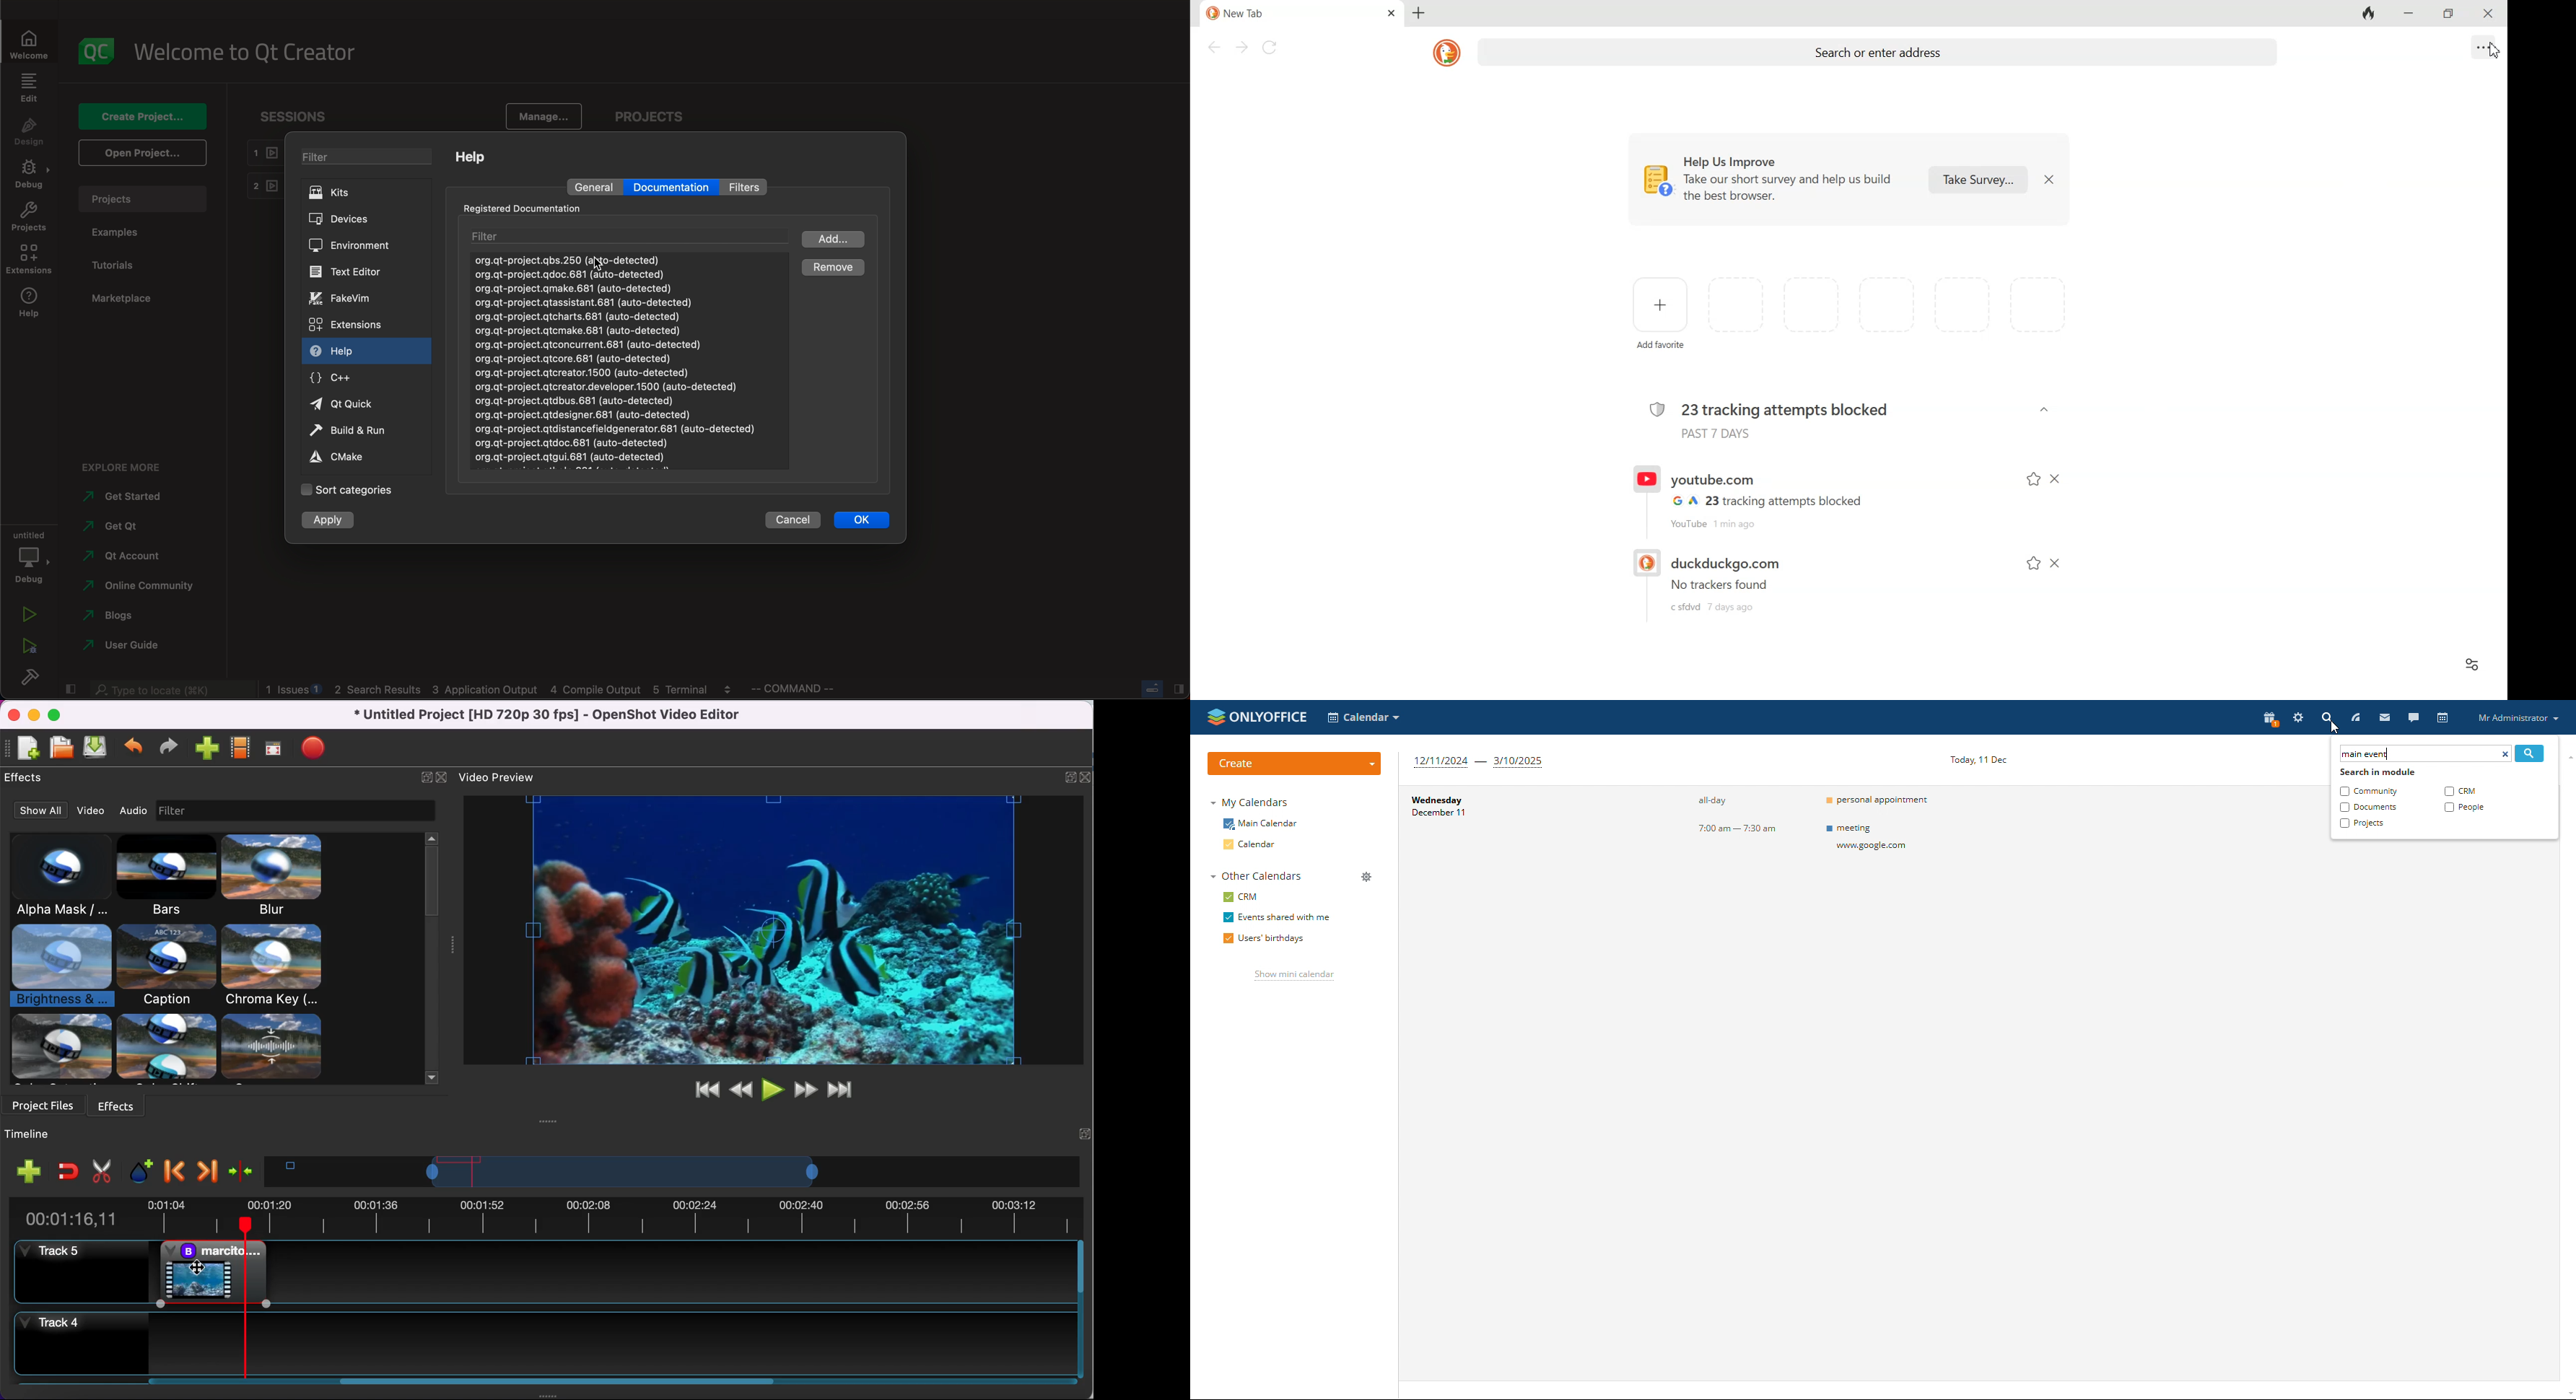 This screenshot has height=1400, width=2576. Describe the element at coordinates (548, 117) in the screenshot. I see `manage` at that location.